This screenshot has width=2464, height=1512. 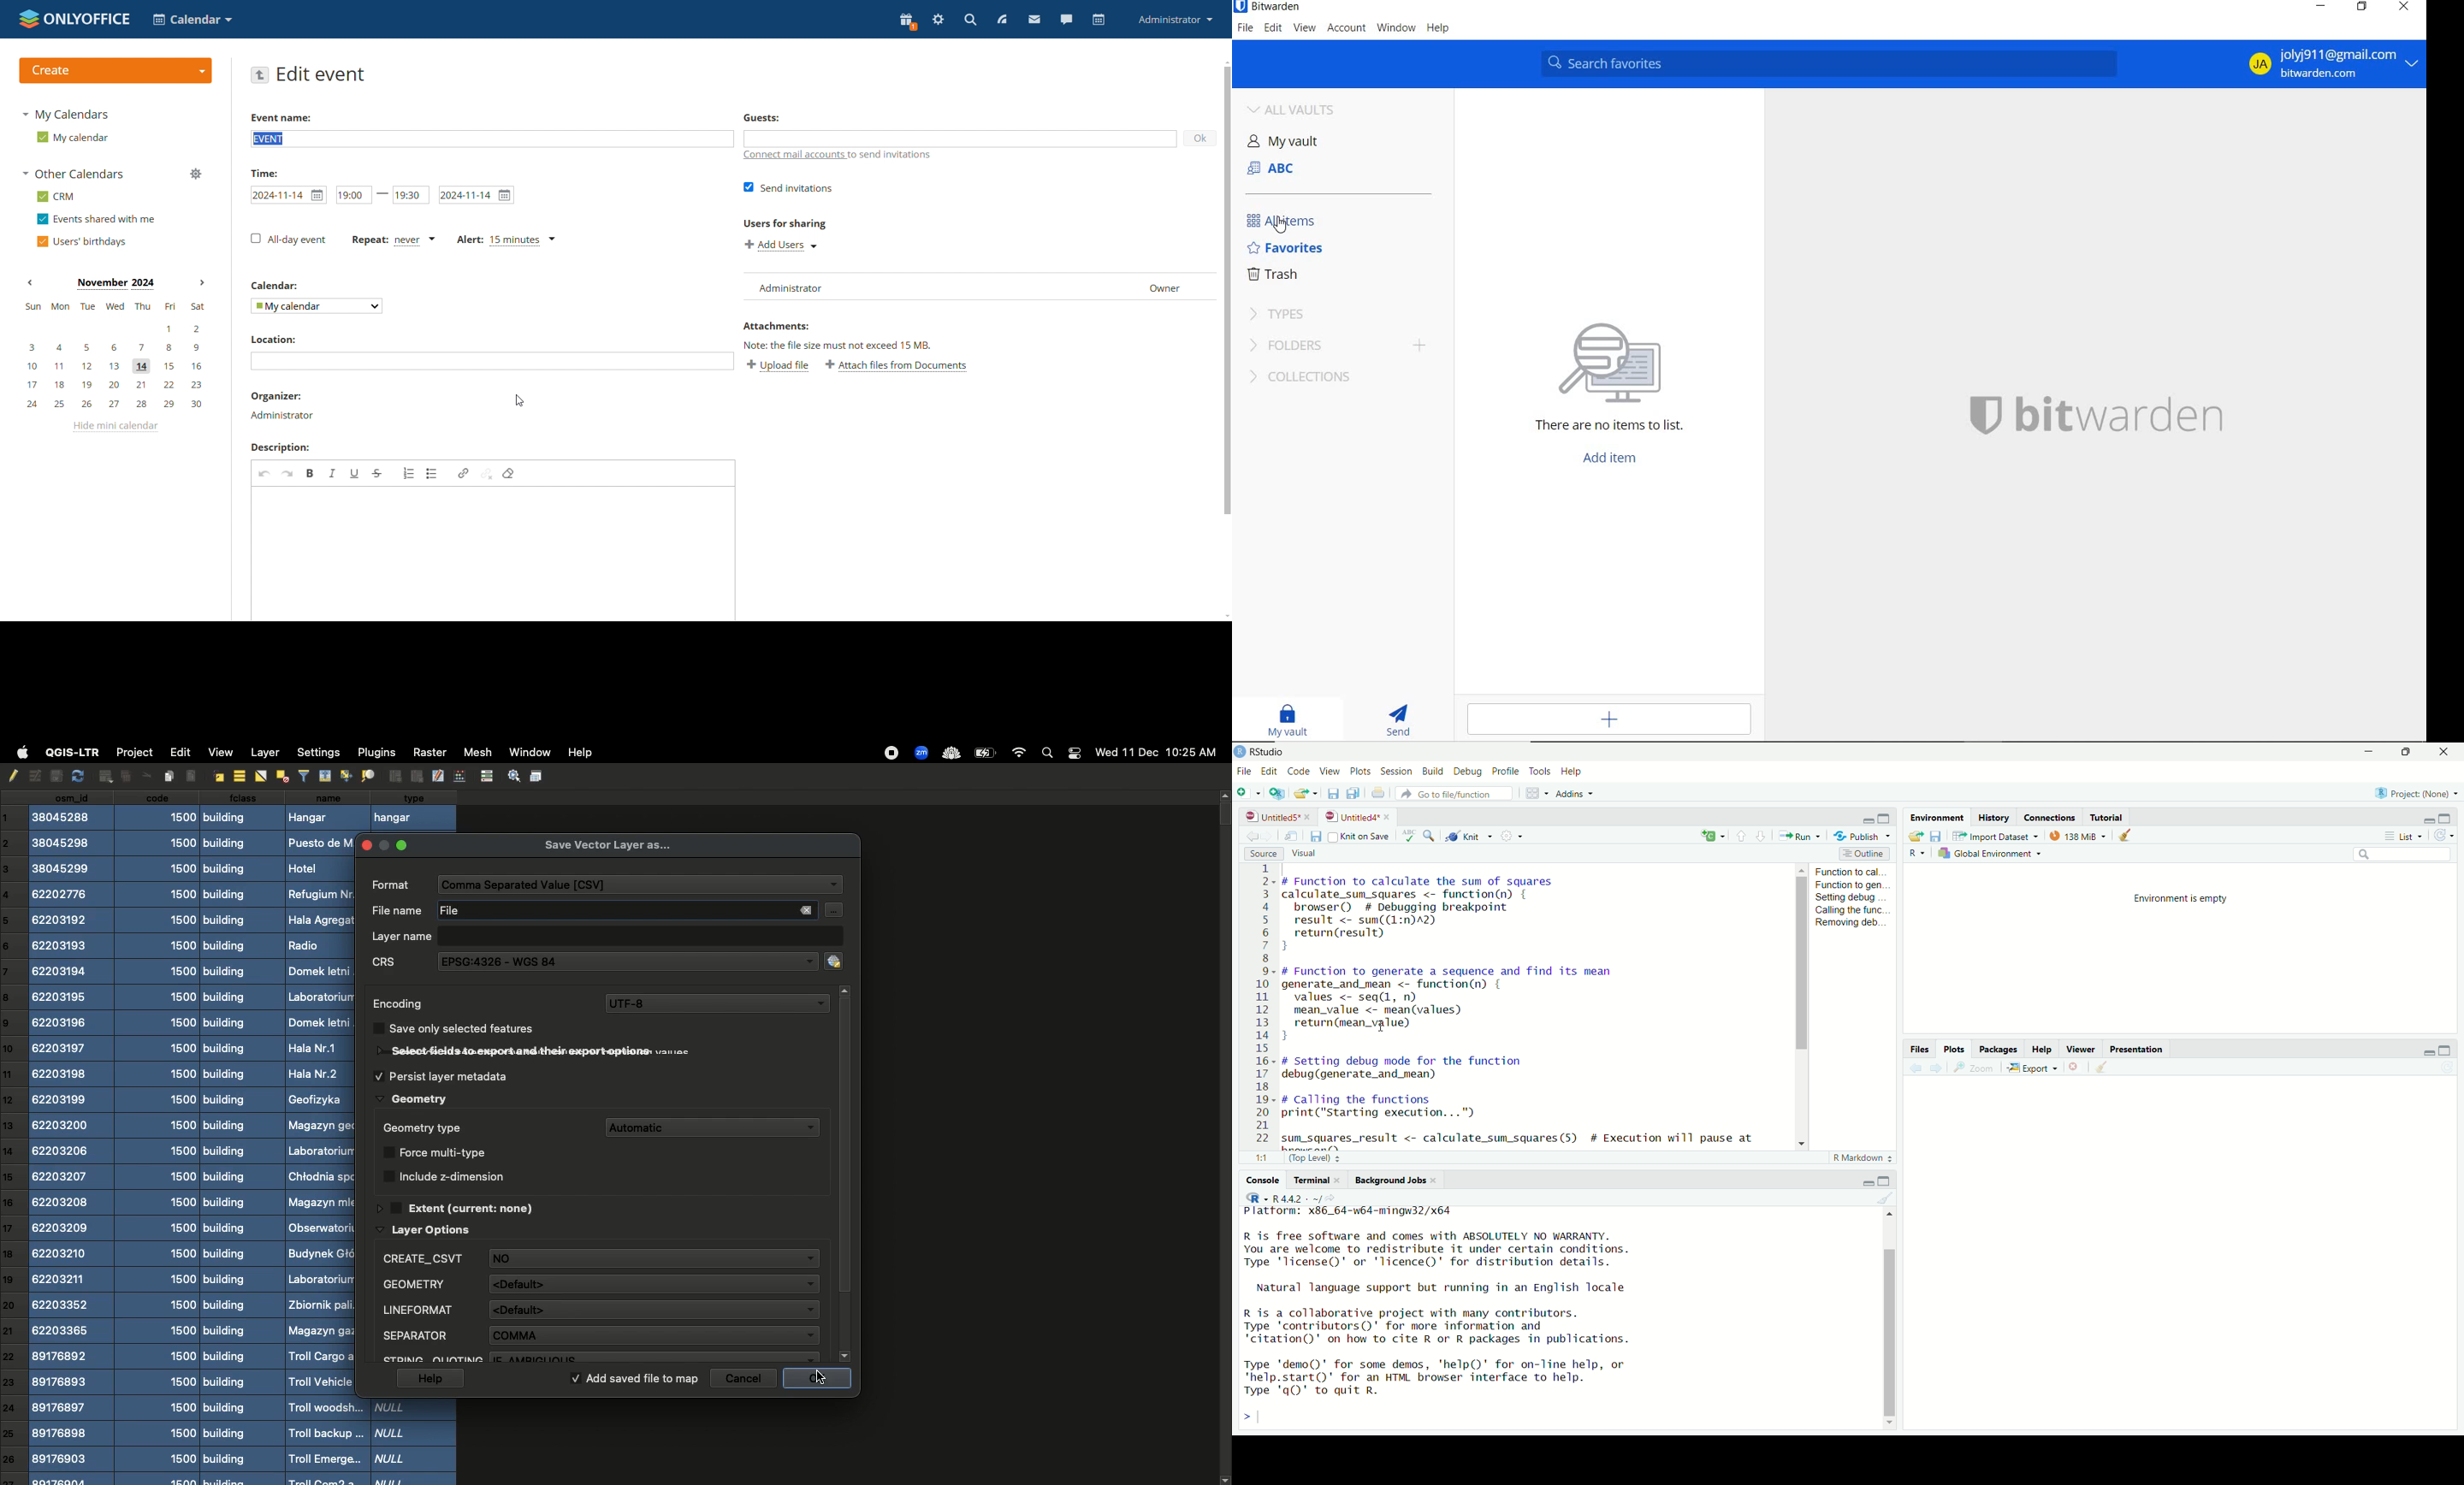 I want to click on tutorial, so click(x=2109, y=816).